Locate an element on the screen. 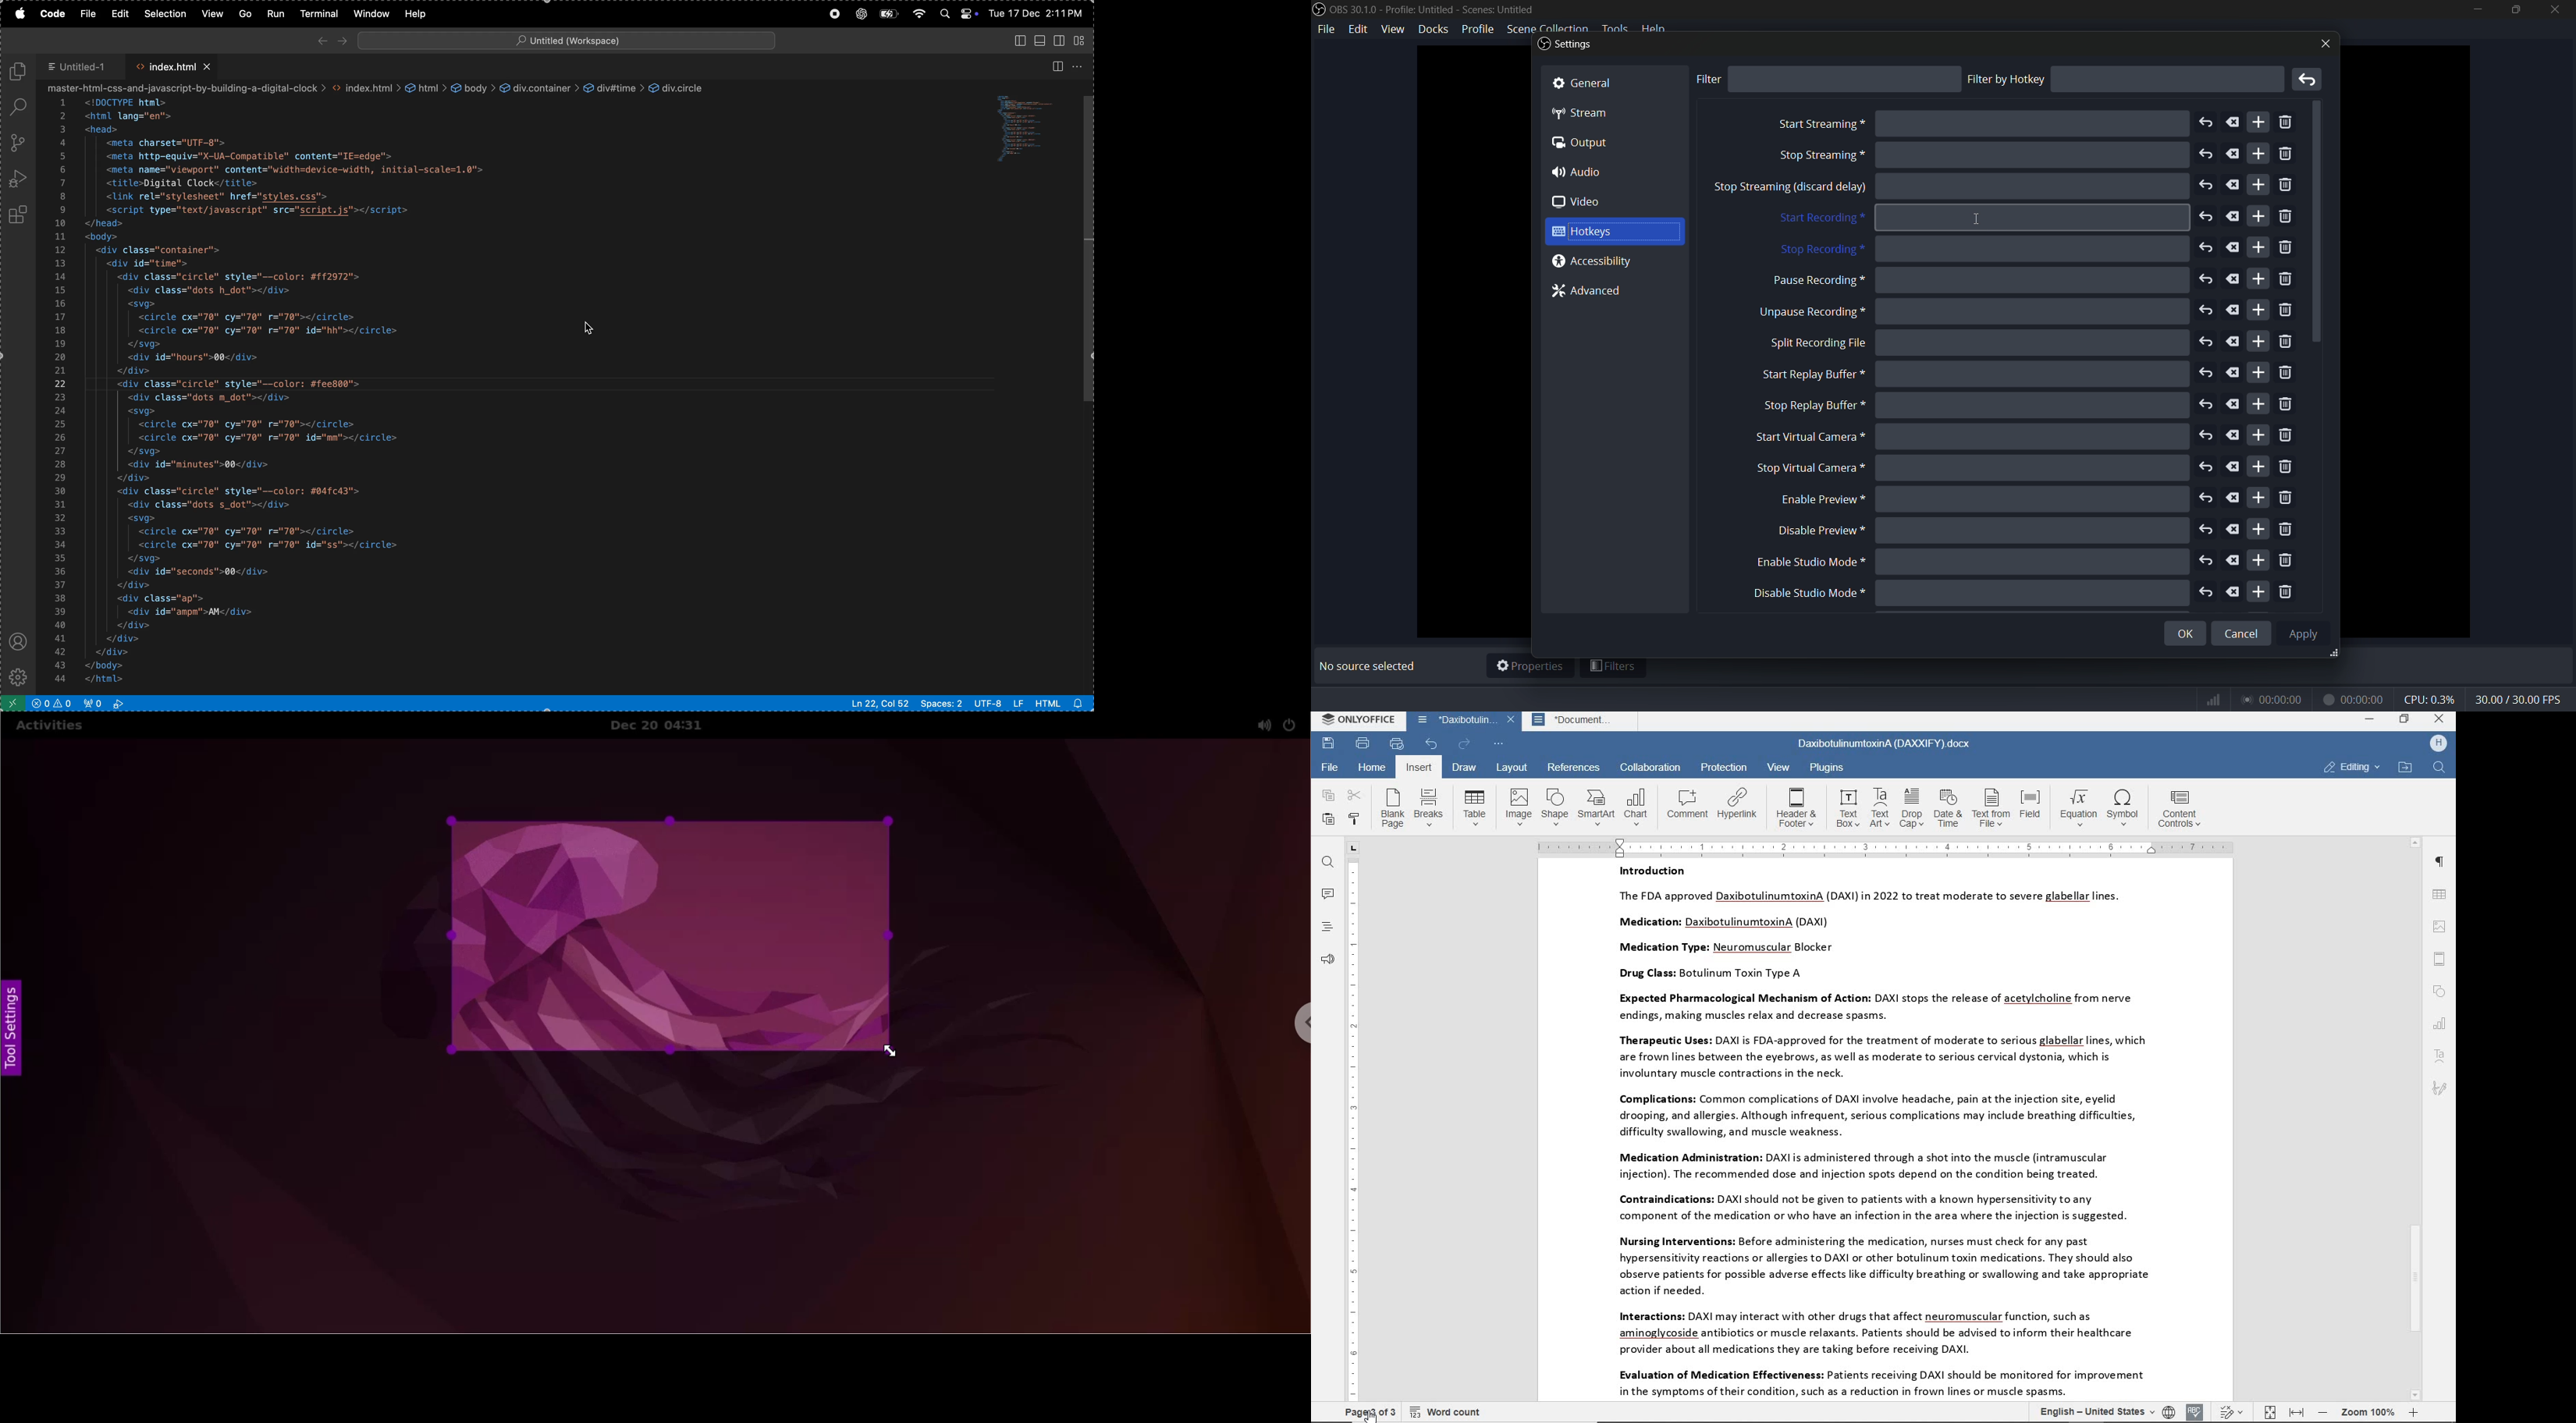 The image size is (2576, 1428). filter is located at coordinates (1708, 79).